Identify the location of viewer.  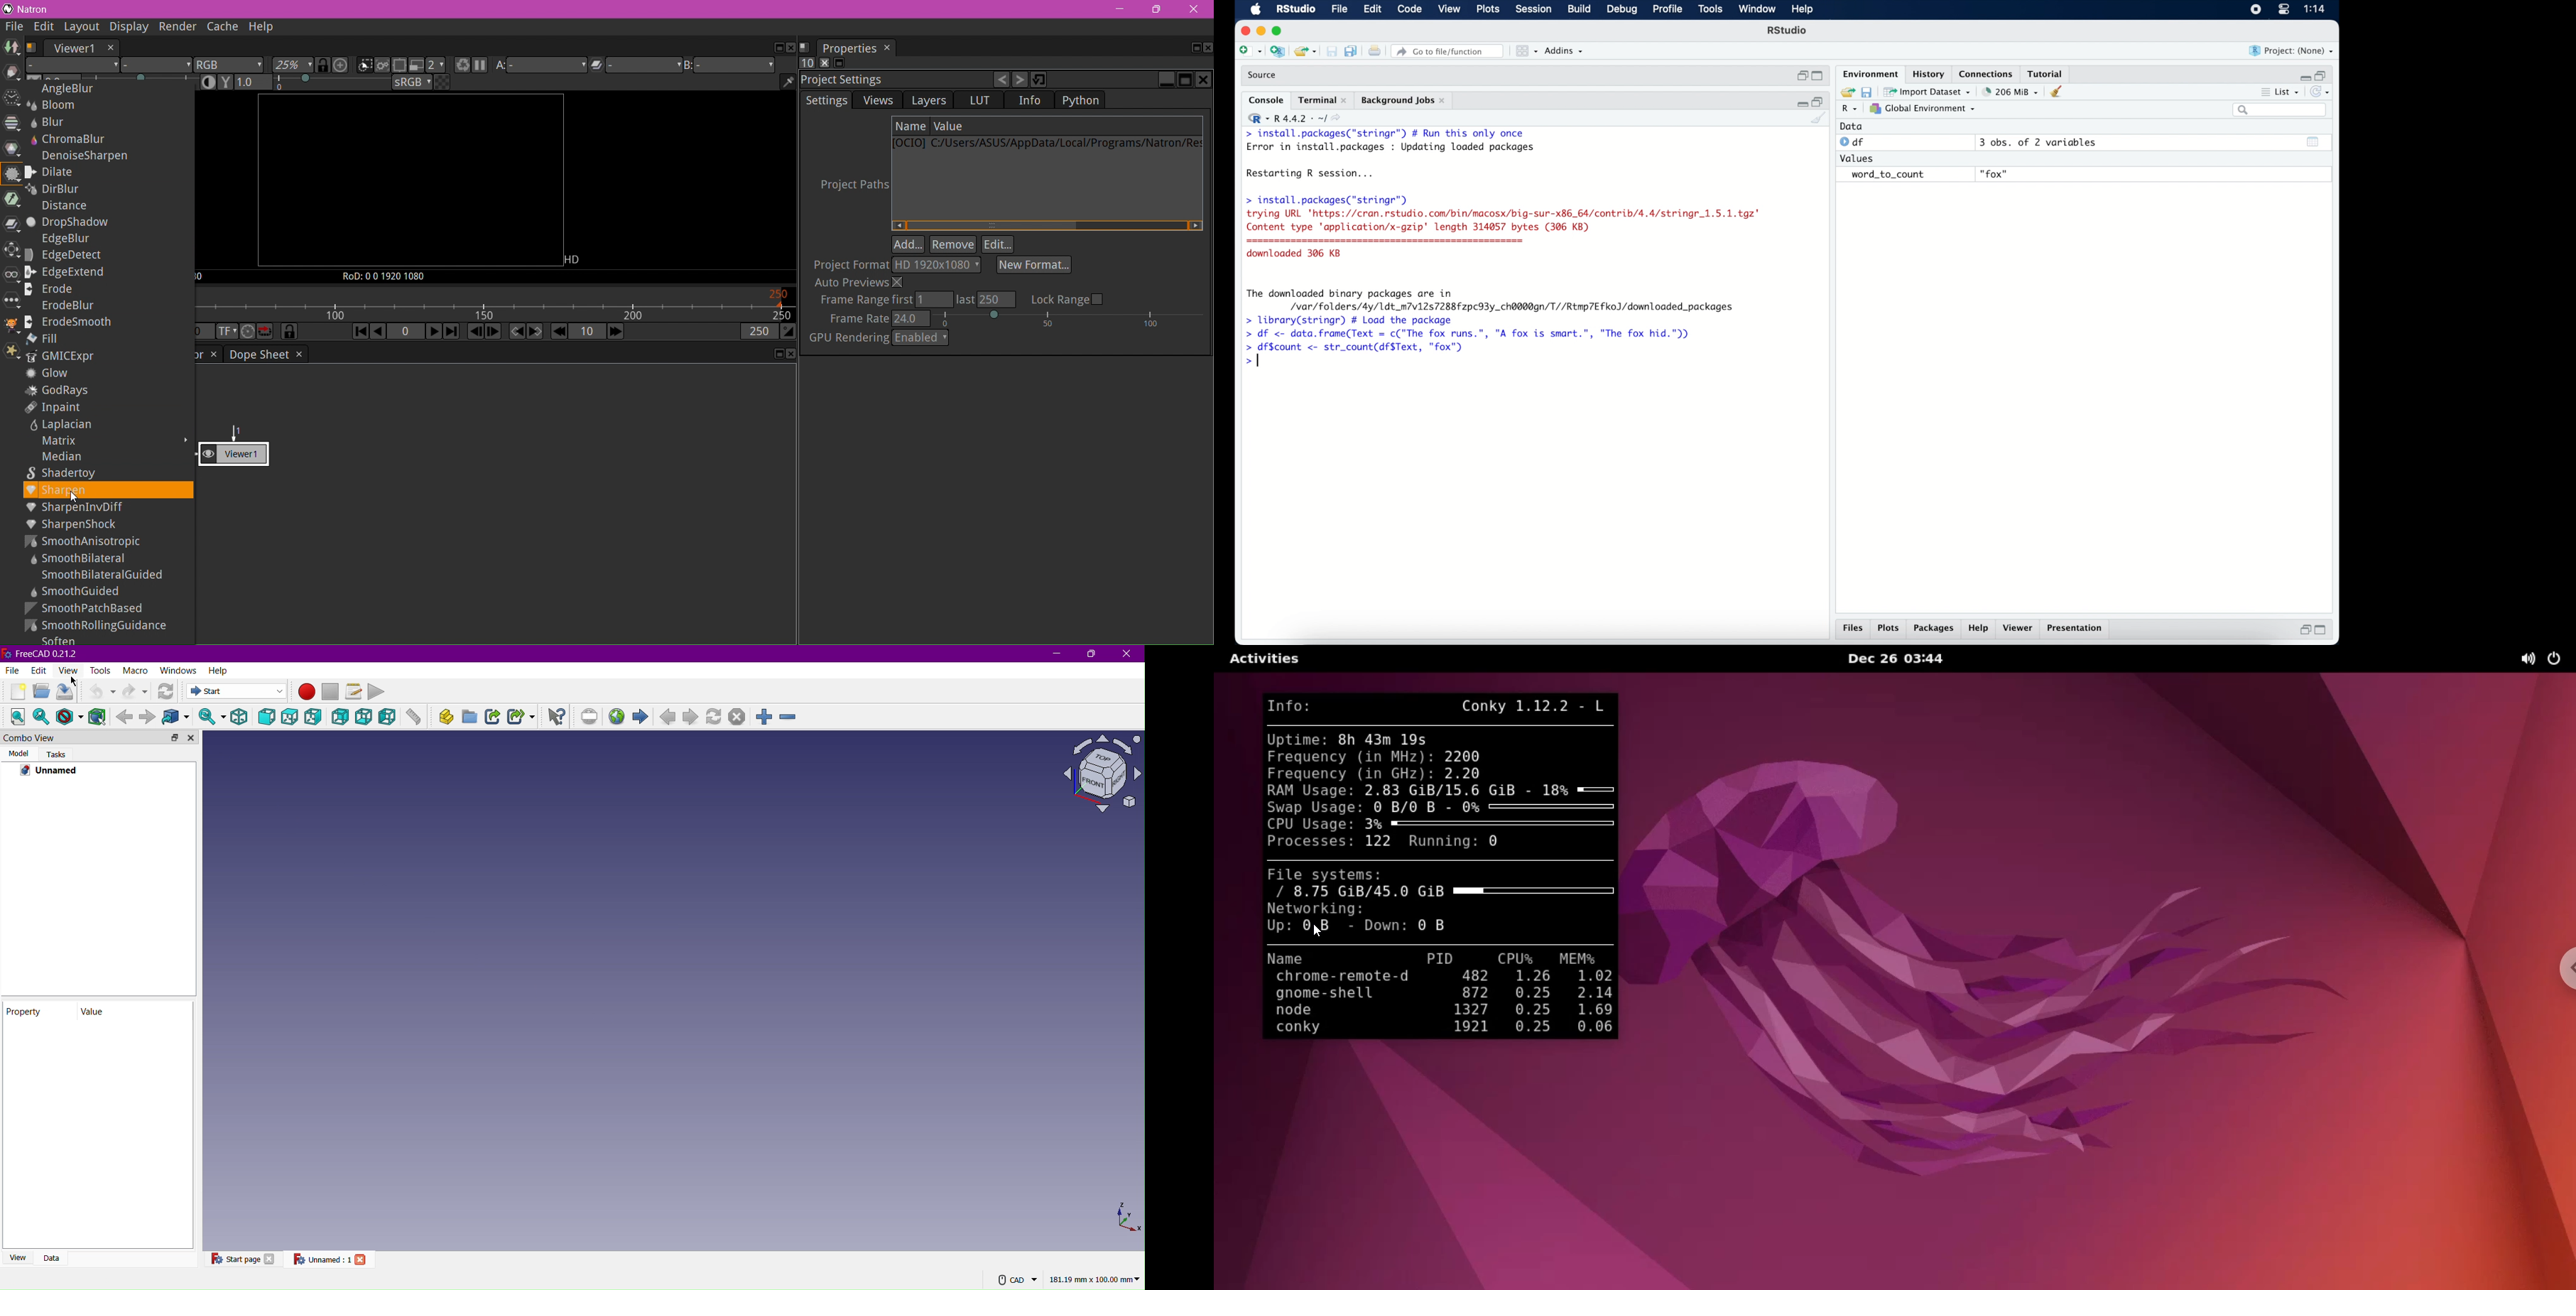
(2019, 628).